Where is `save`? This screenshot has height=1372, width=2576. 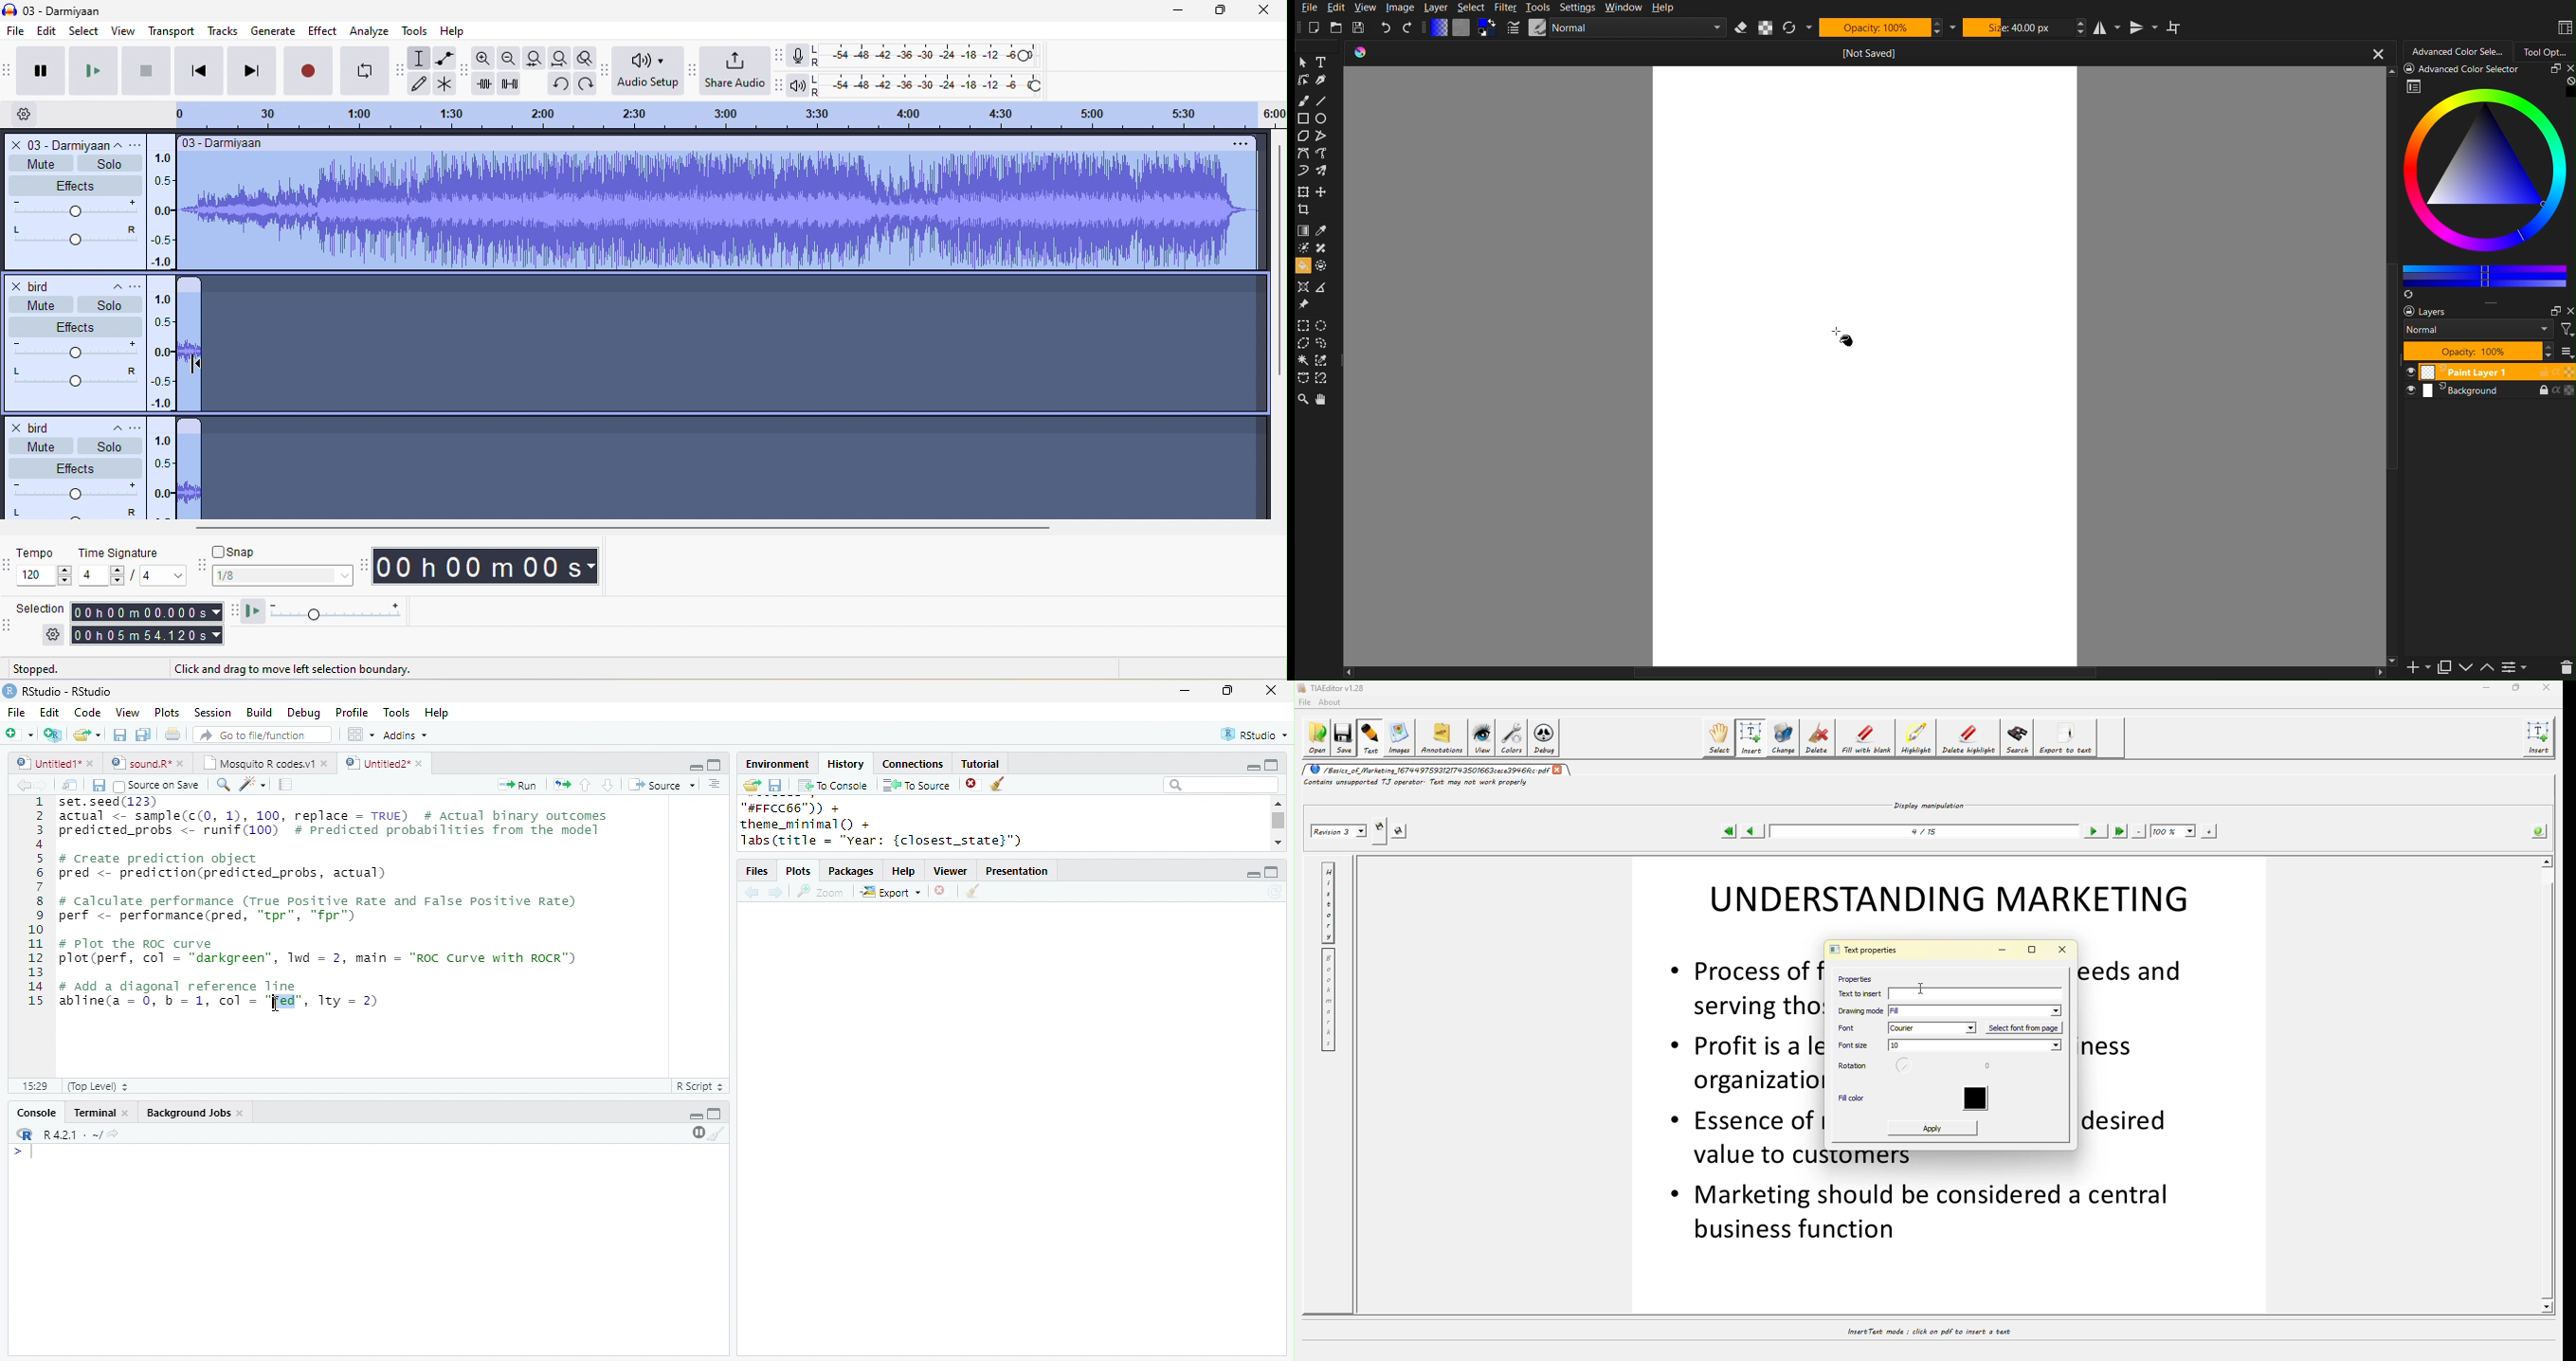 save is located at coordinates (119, 735).